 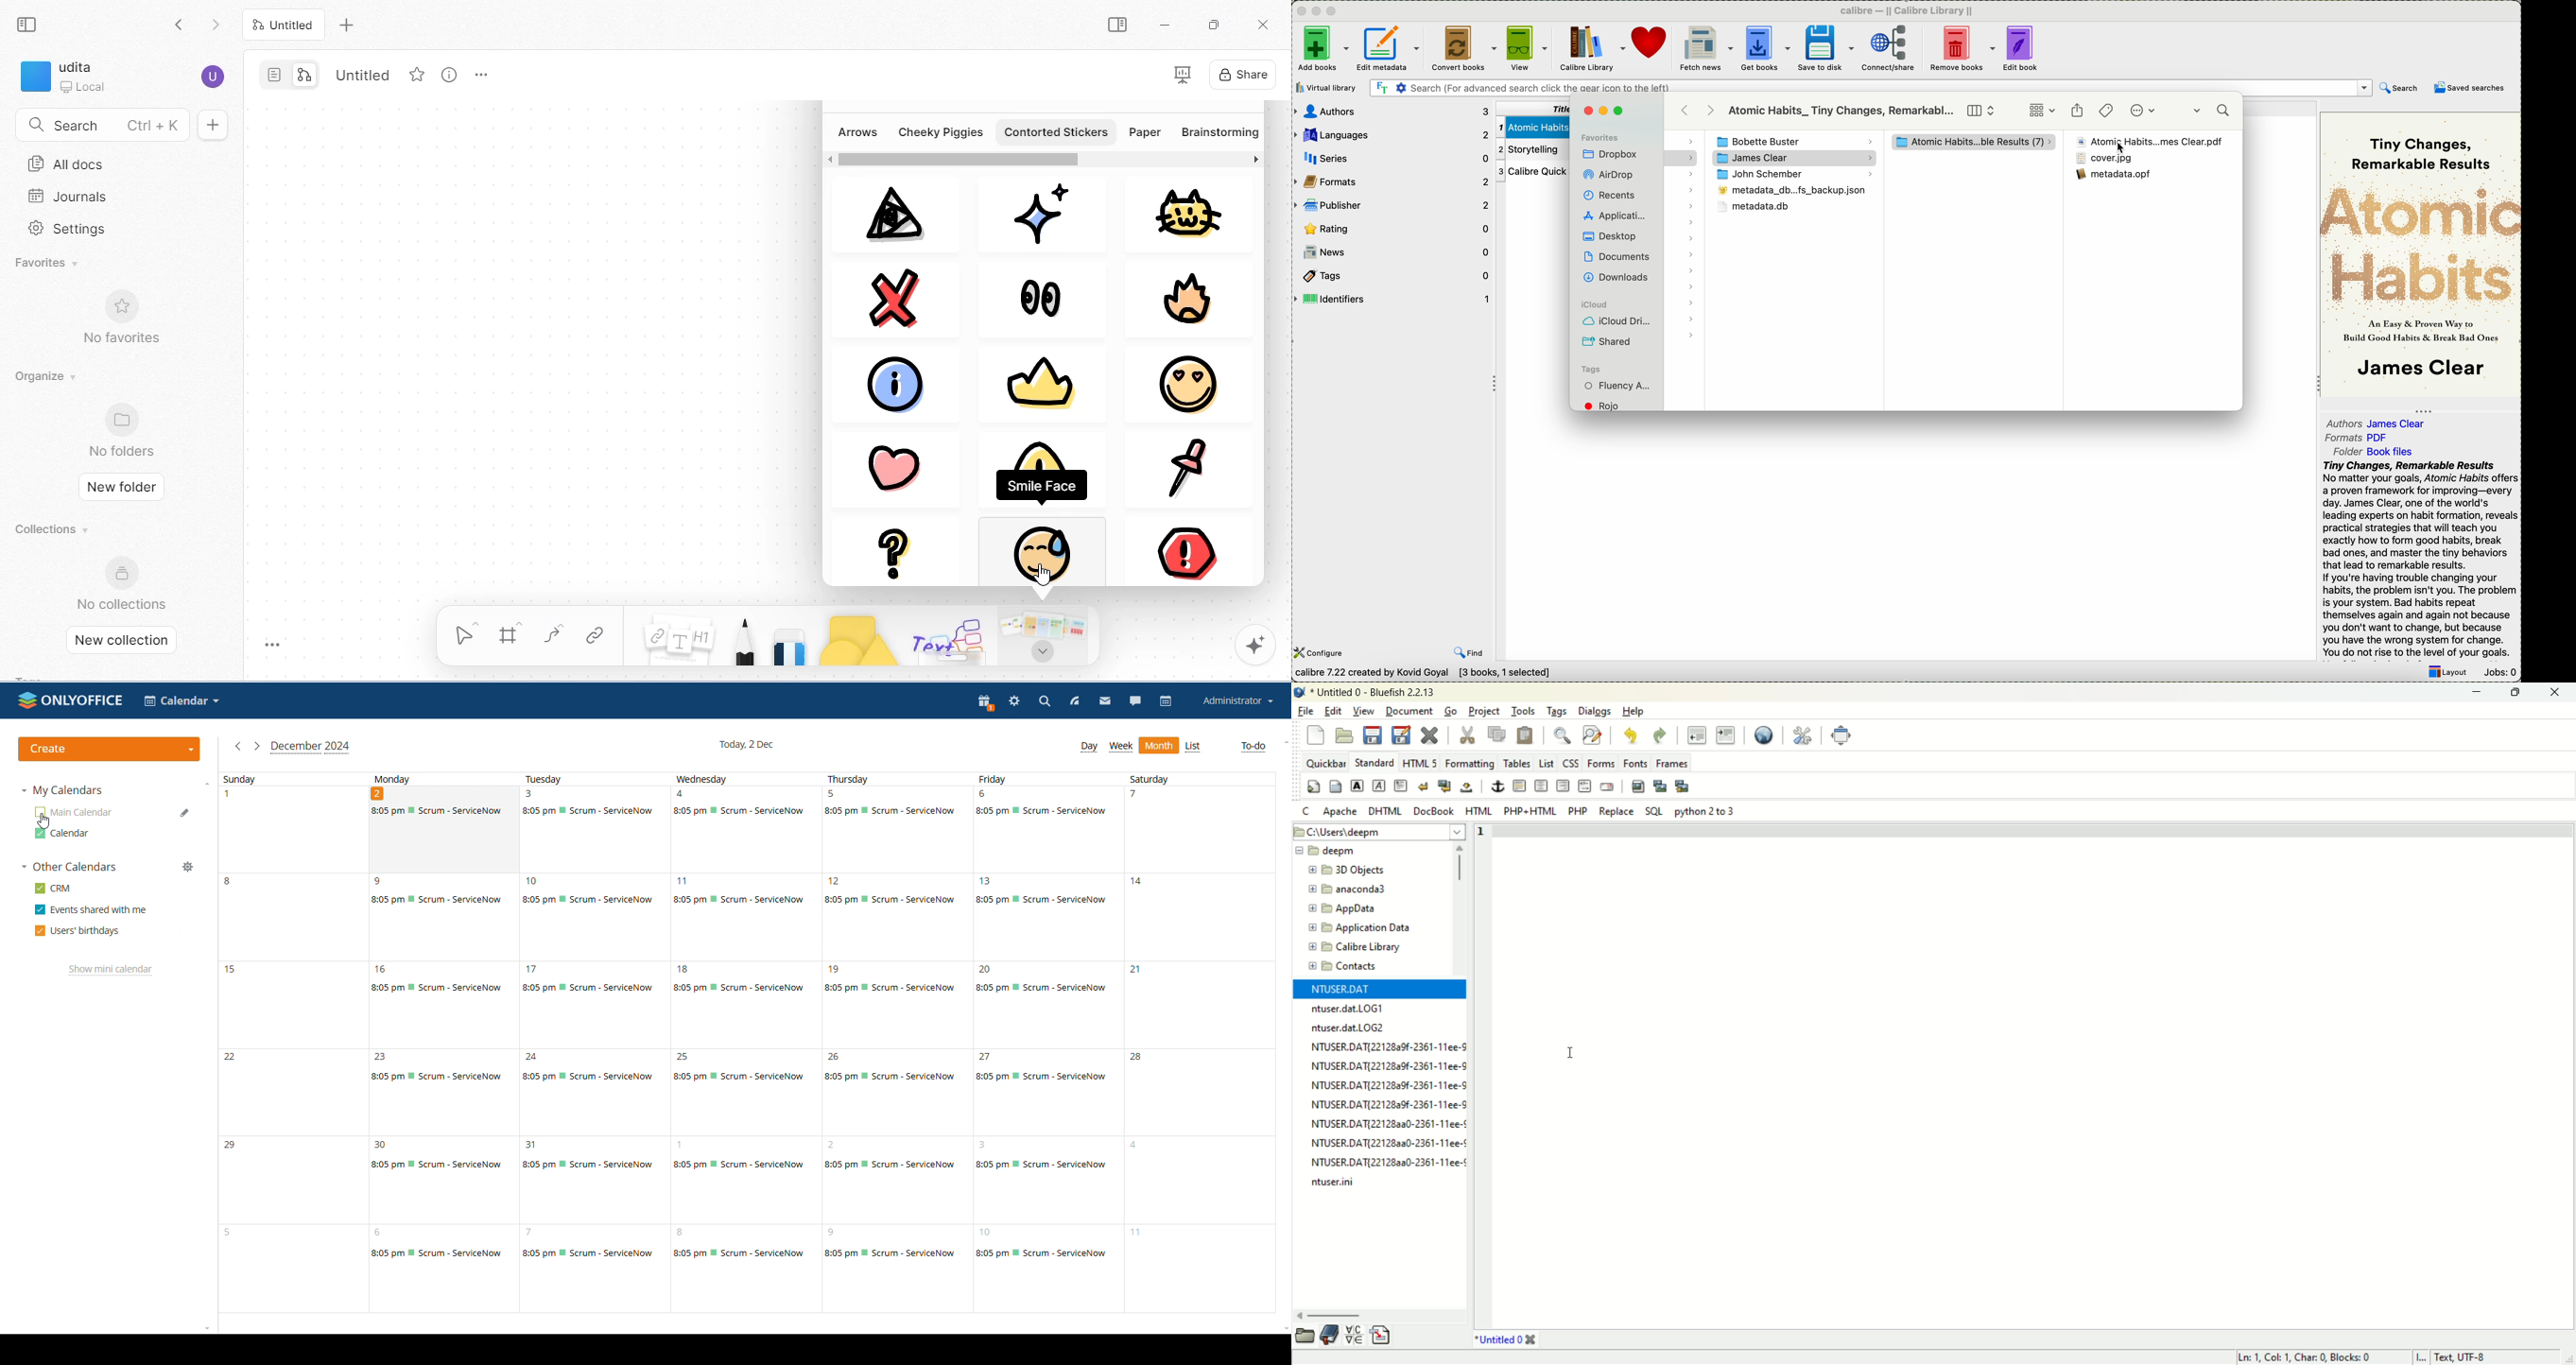 I want to click on link, so click(x=599, y=634).